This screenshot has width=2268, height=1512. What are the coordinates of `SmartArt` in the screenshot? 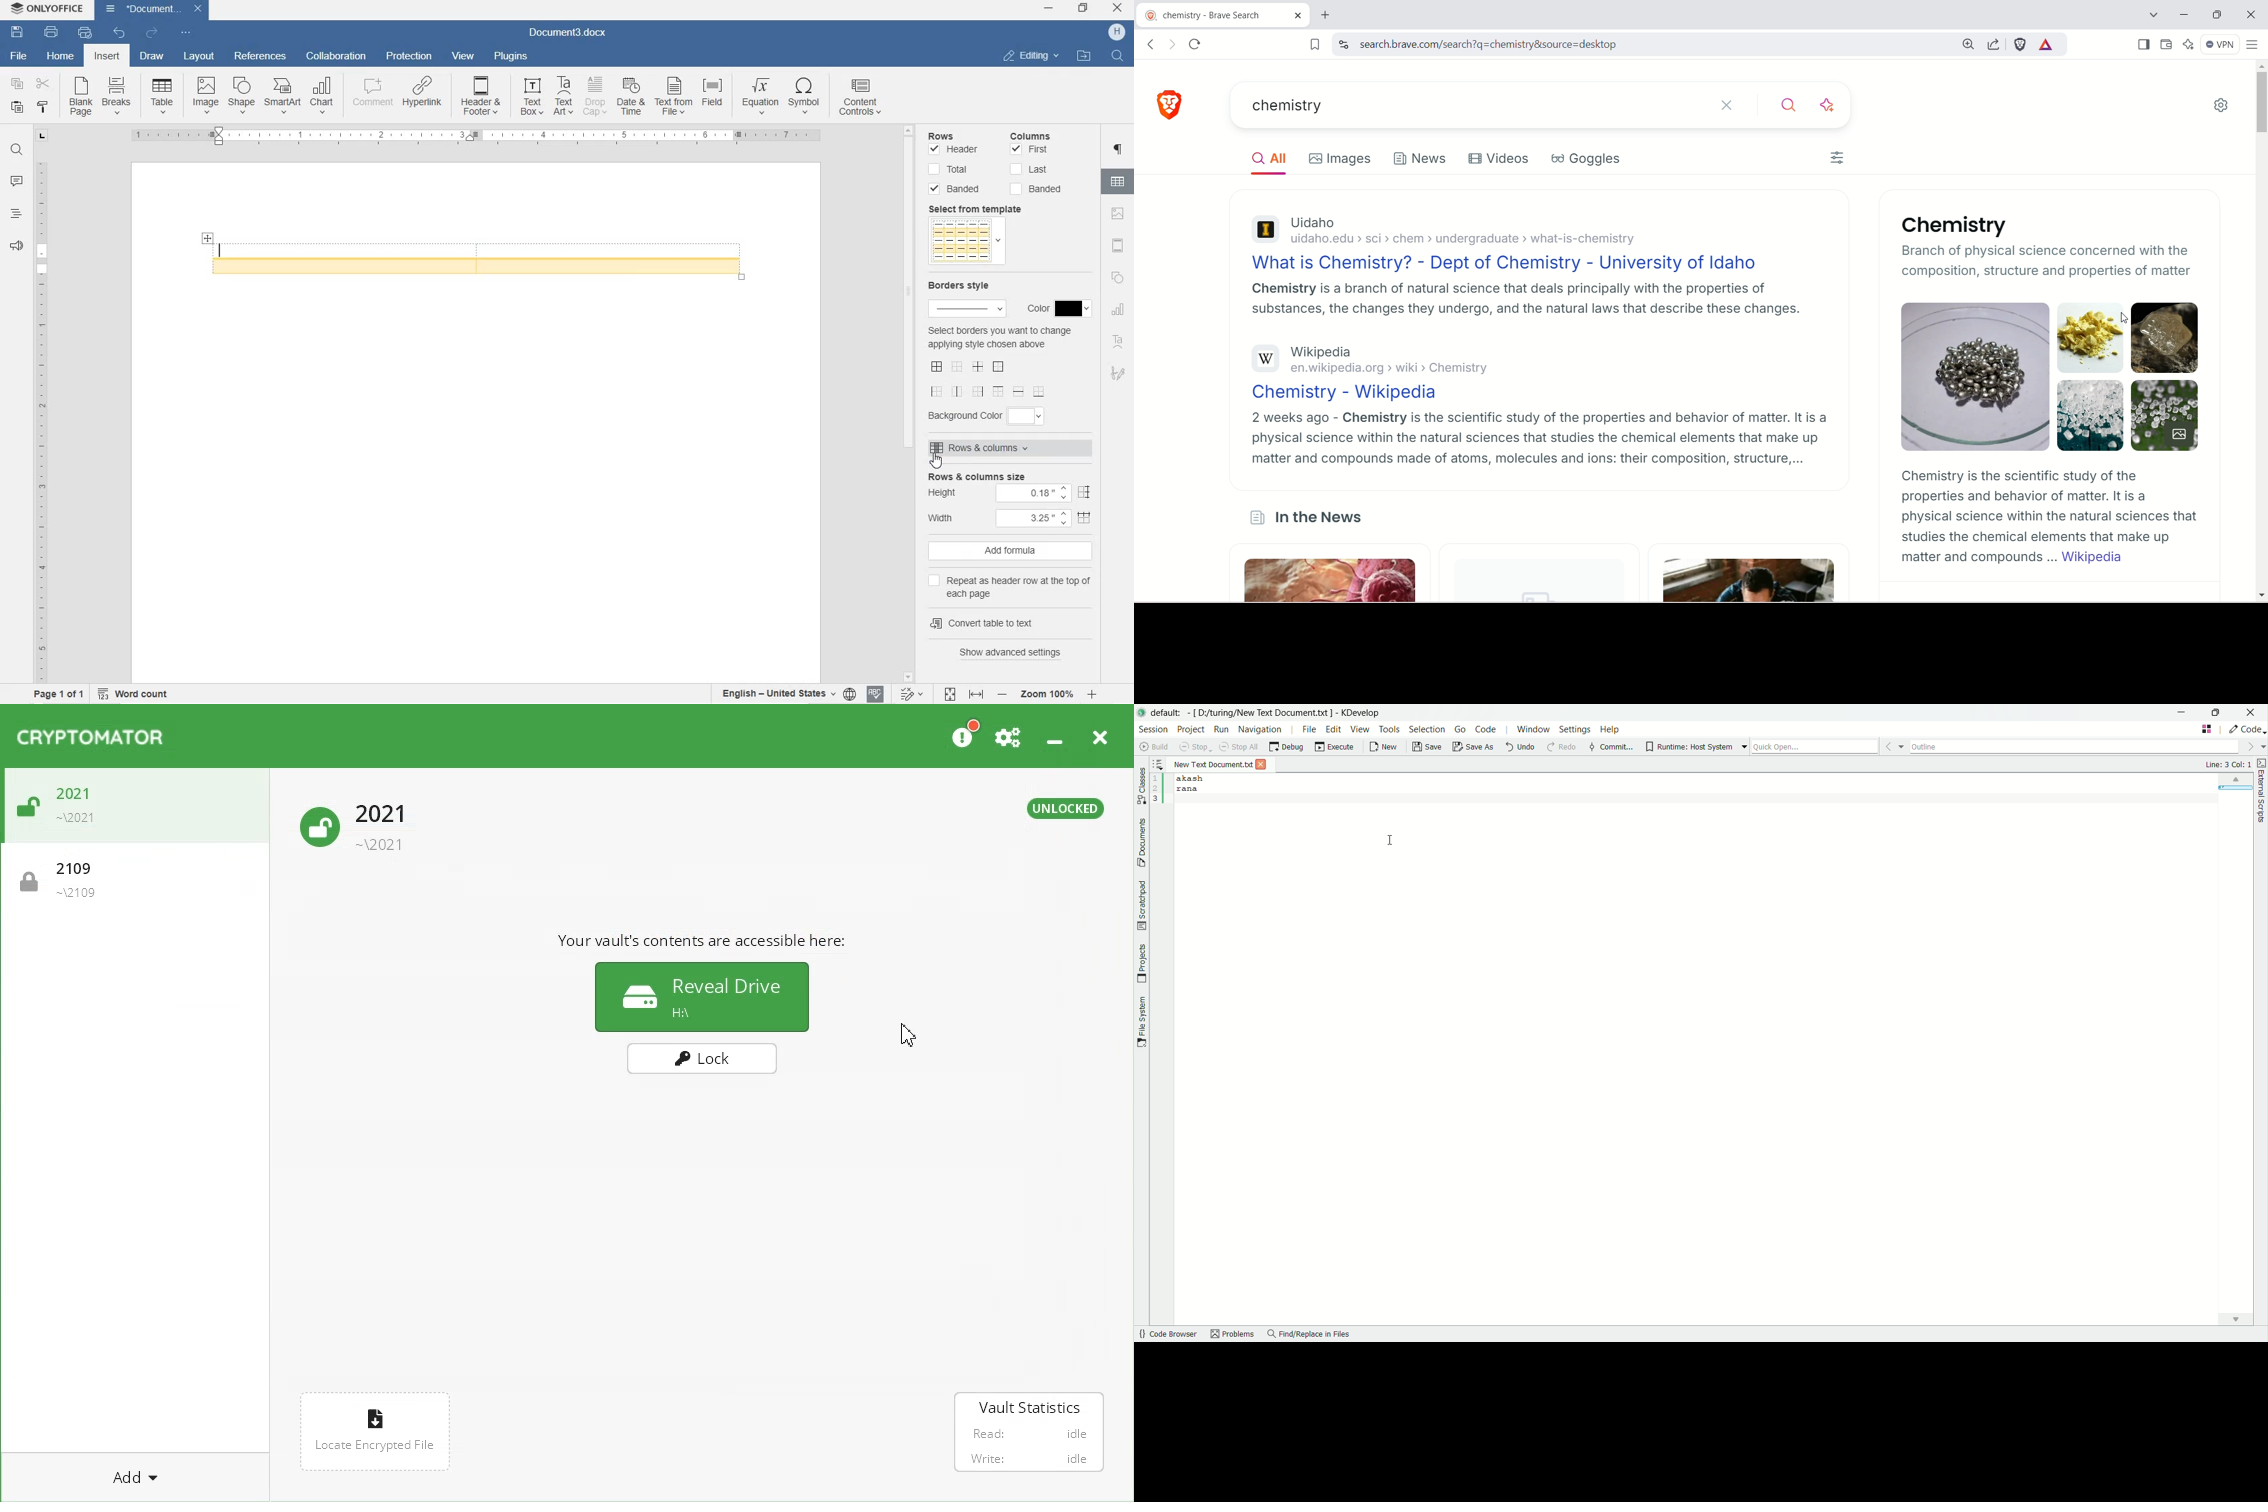 It's located at (281, 97).